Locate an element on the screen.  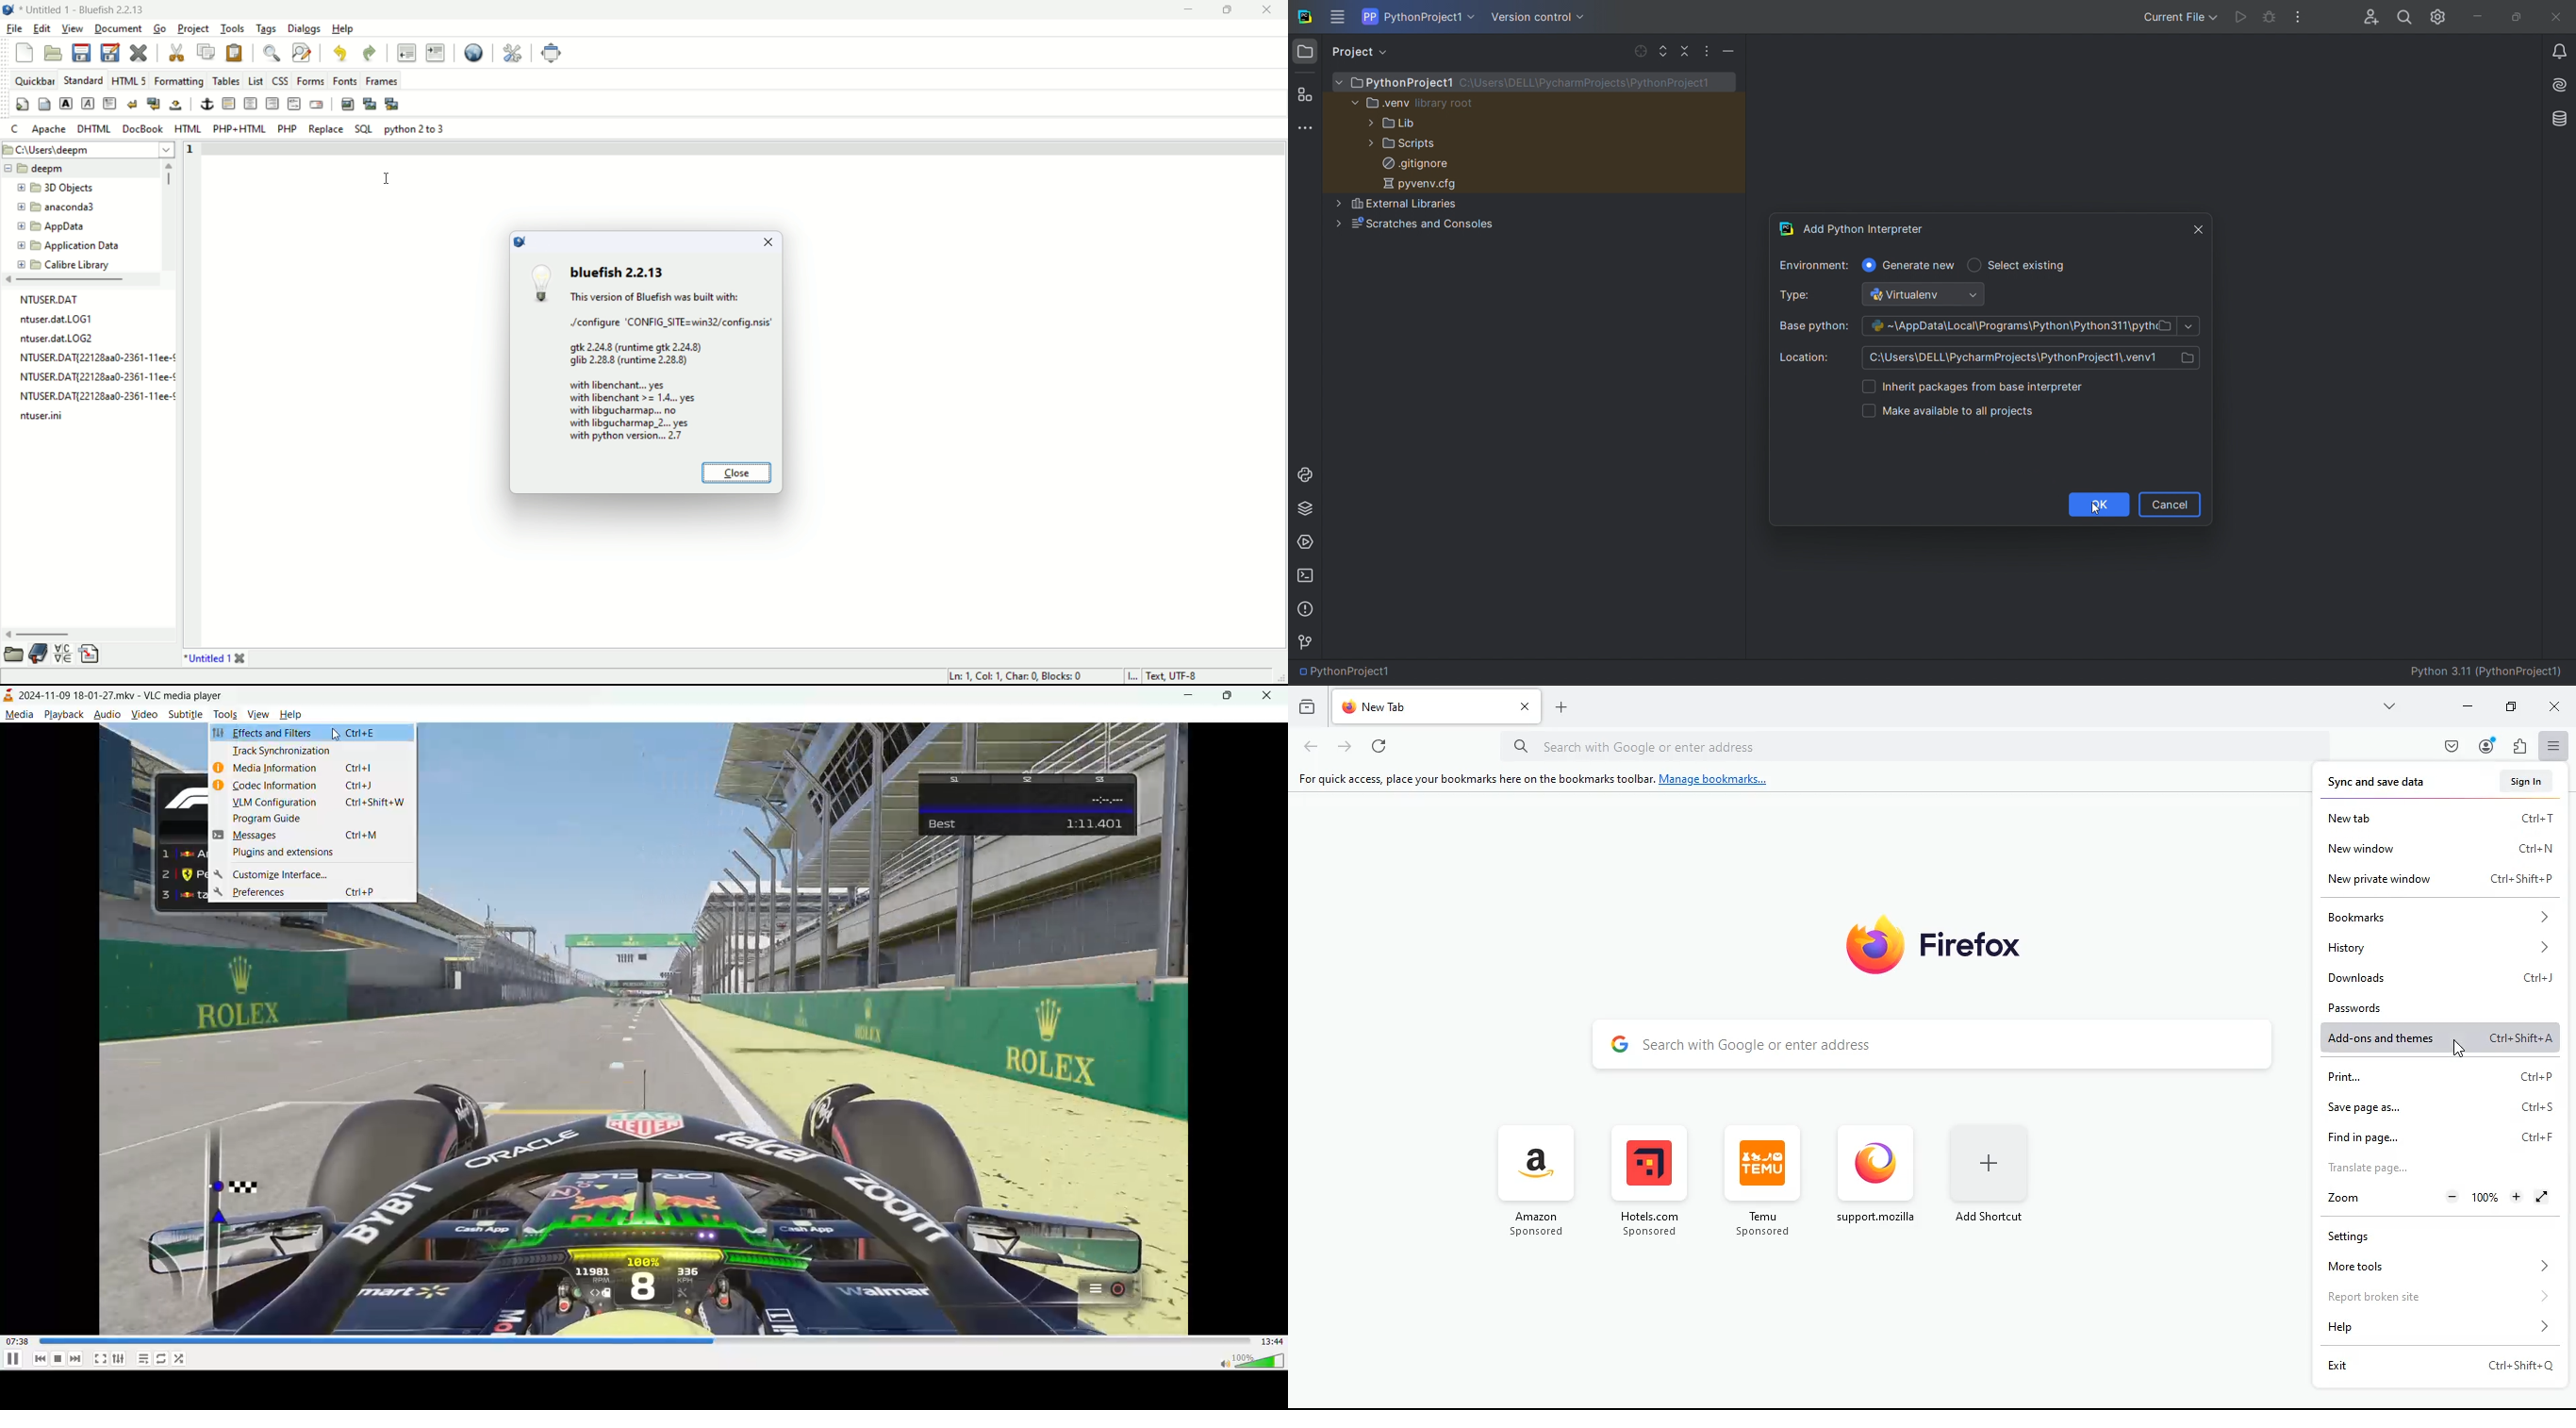
project is located at coordinates (195, 30).